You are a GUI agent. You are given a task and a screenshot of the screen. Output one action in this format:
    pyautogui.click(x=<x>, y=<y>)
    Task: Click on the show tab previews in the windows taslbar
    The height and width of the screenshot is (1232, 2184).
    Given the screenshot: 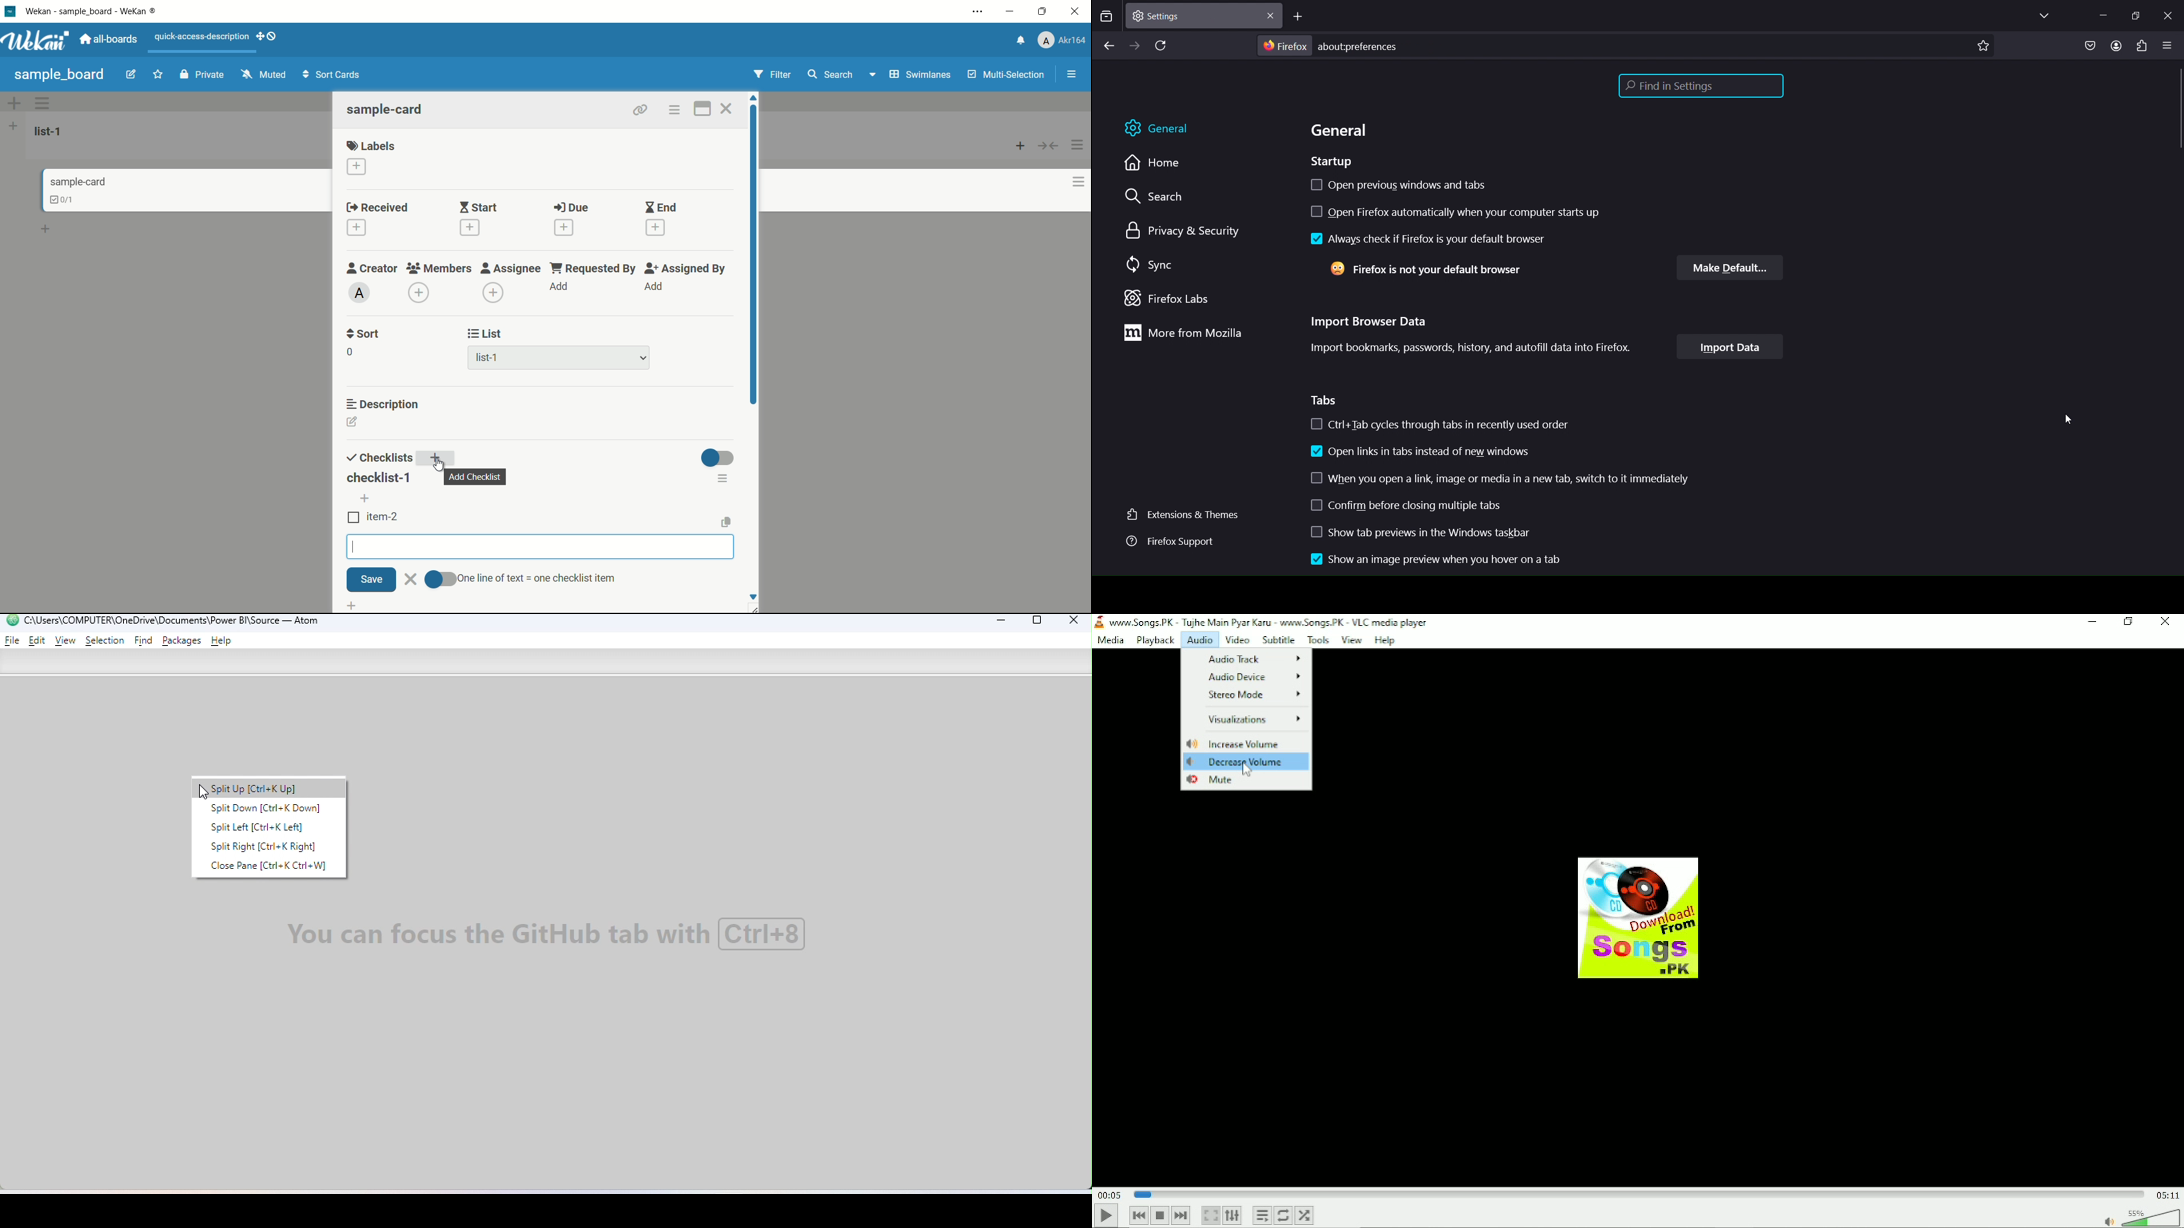 What is the action you would take?
    pyautogui.click(x=1432, y=533)
    